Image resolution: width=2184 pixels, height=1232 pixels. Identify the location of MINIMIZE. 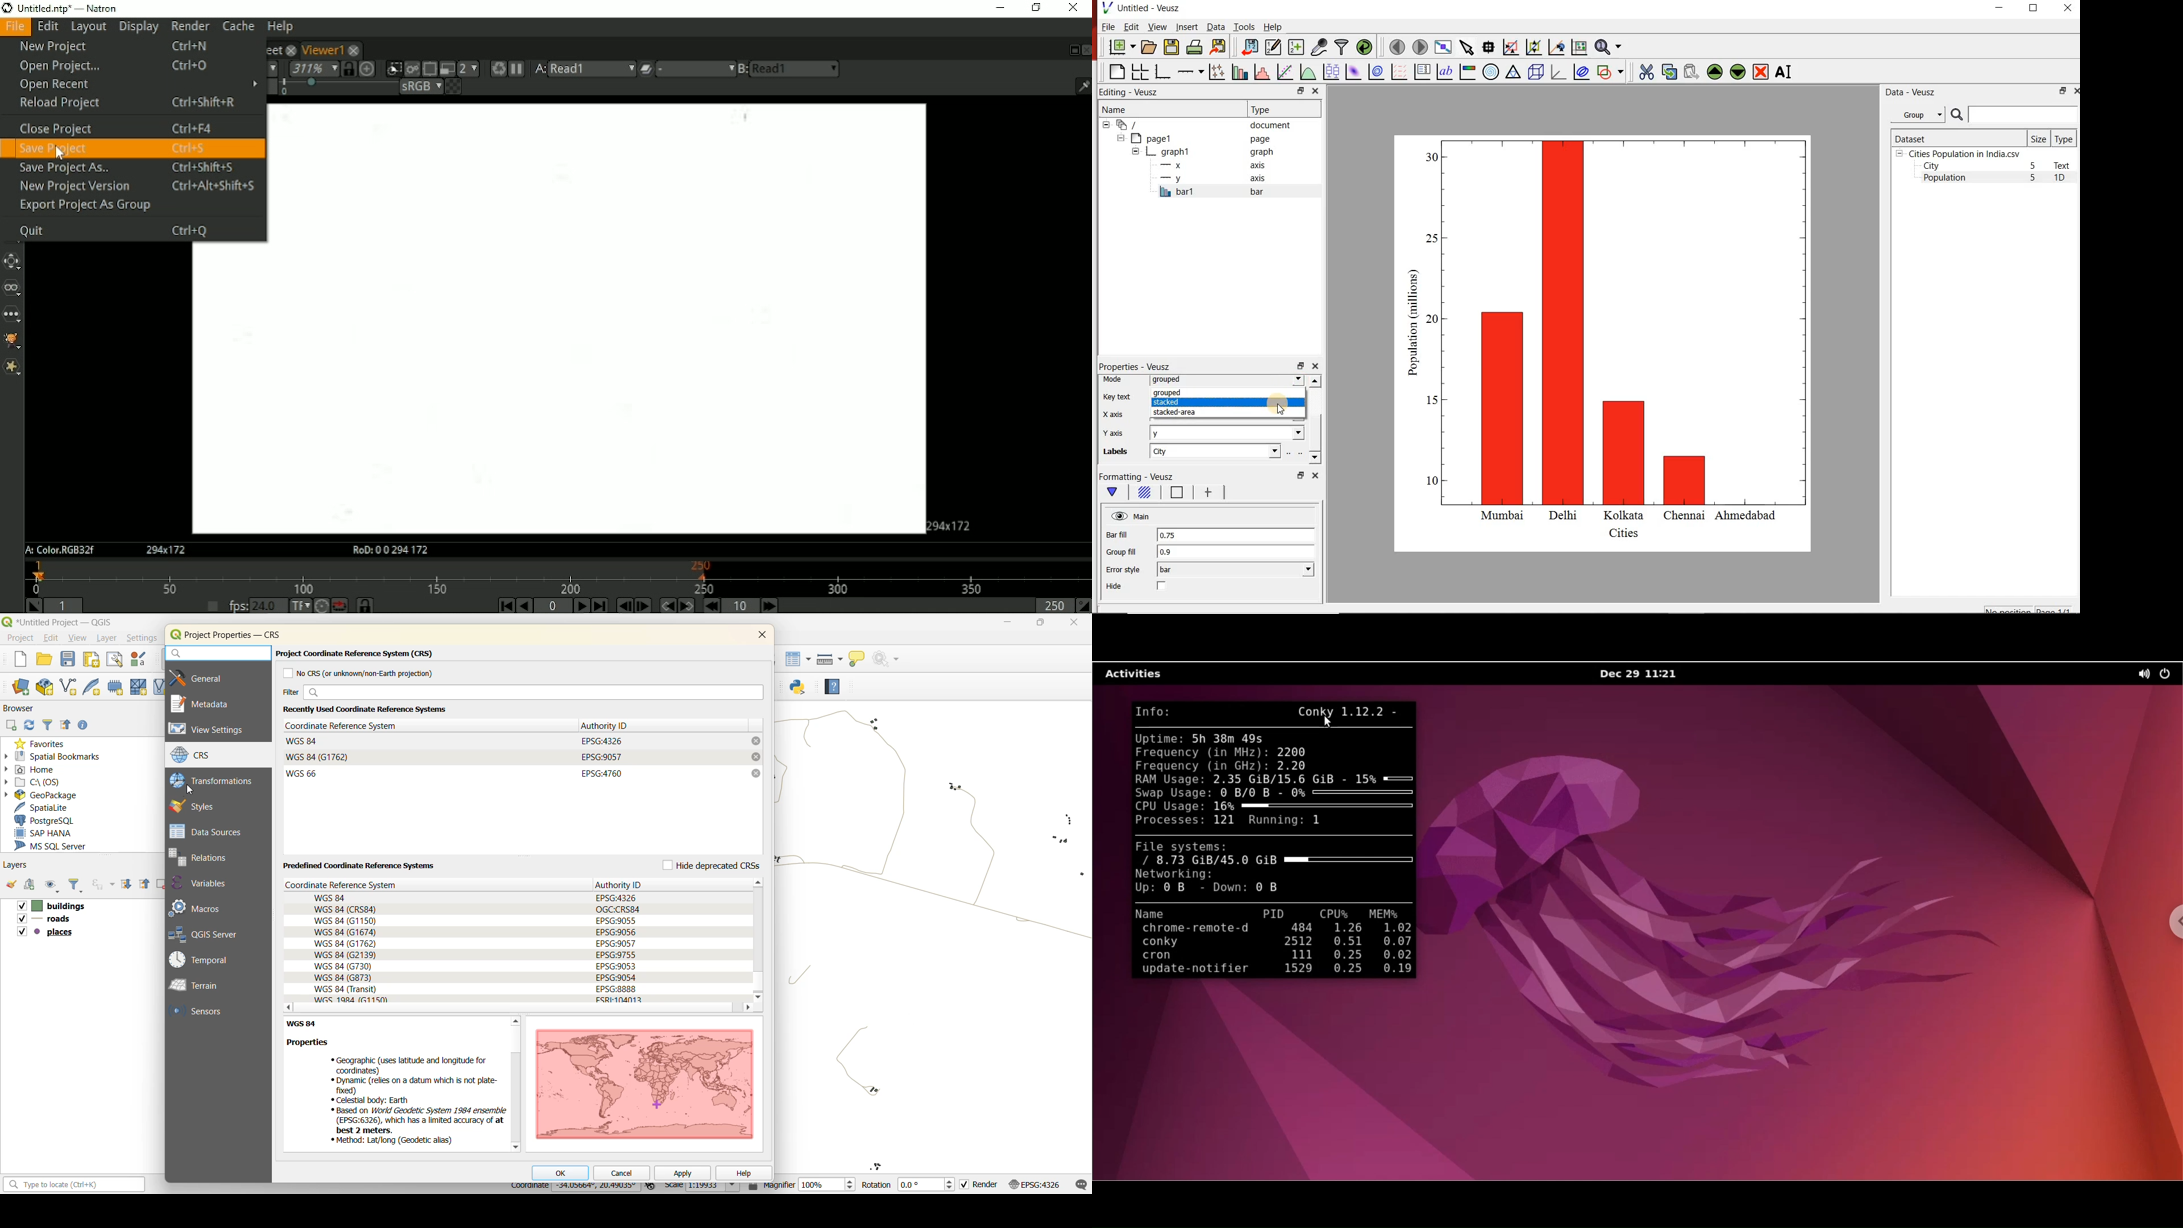
(2000, 8).